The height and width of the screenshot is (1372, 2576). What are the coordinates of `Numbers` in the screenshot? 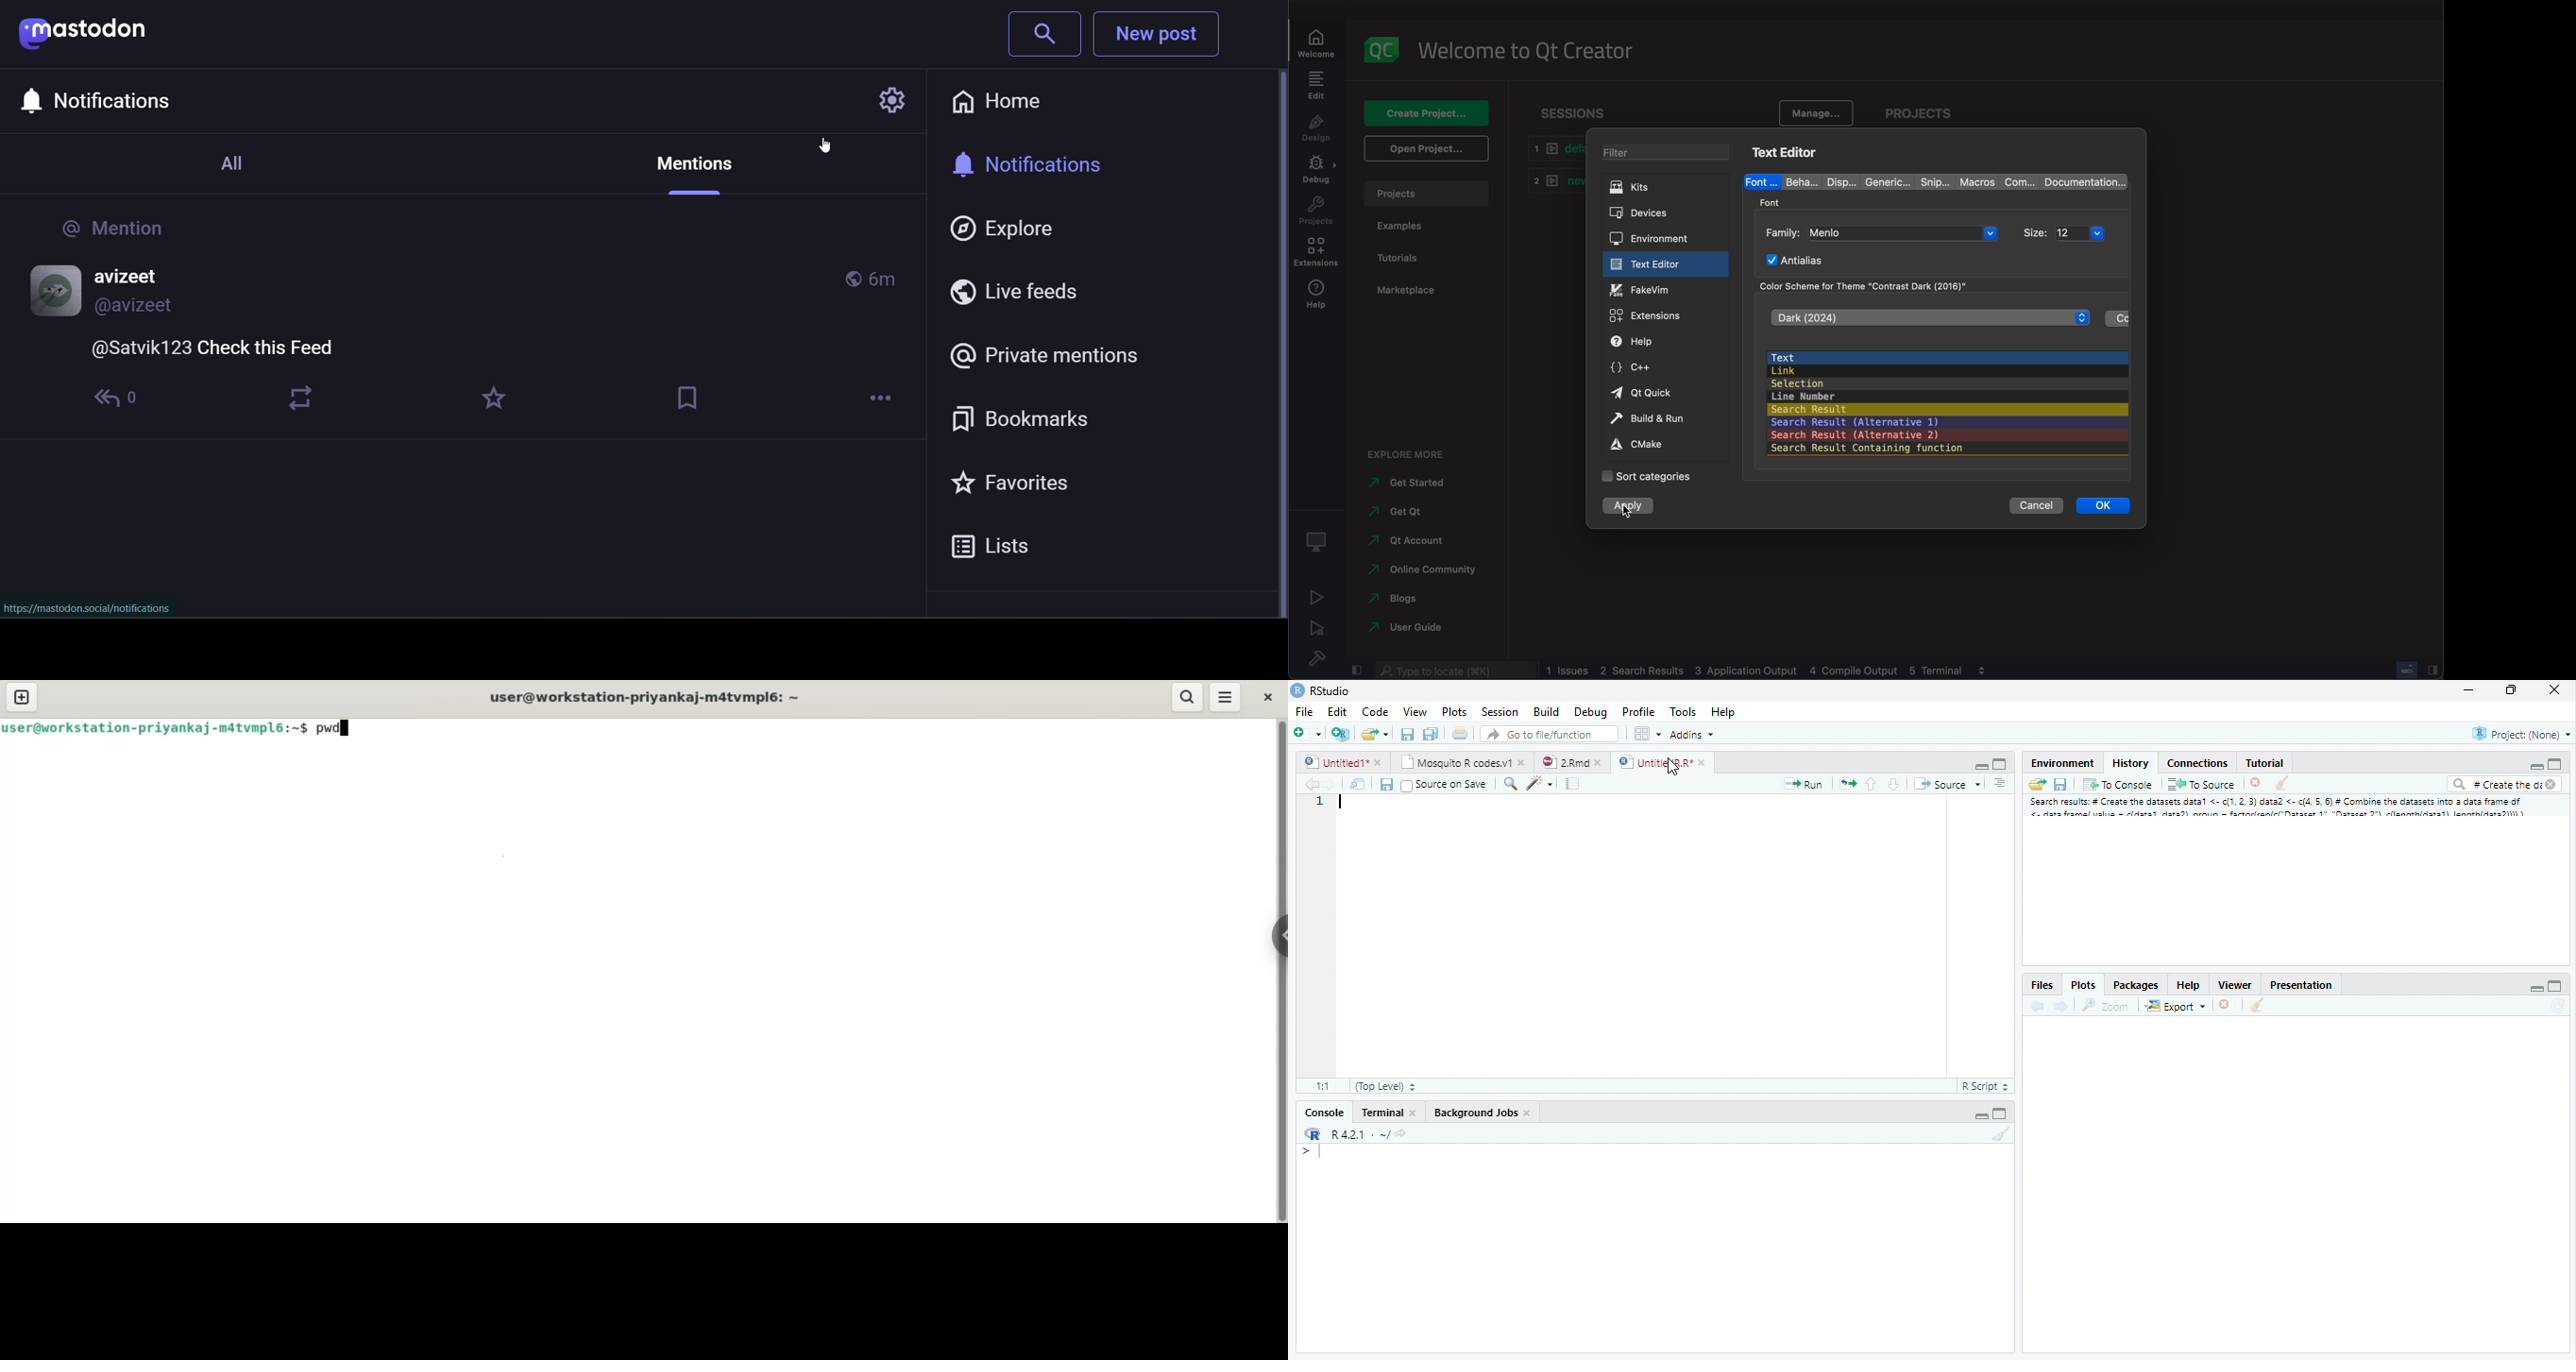 It's located at (1329, 808).